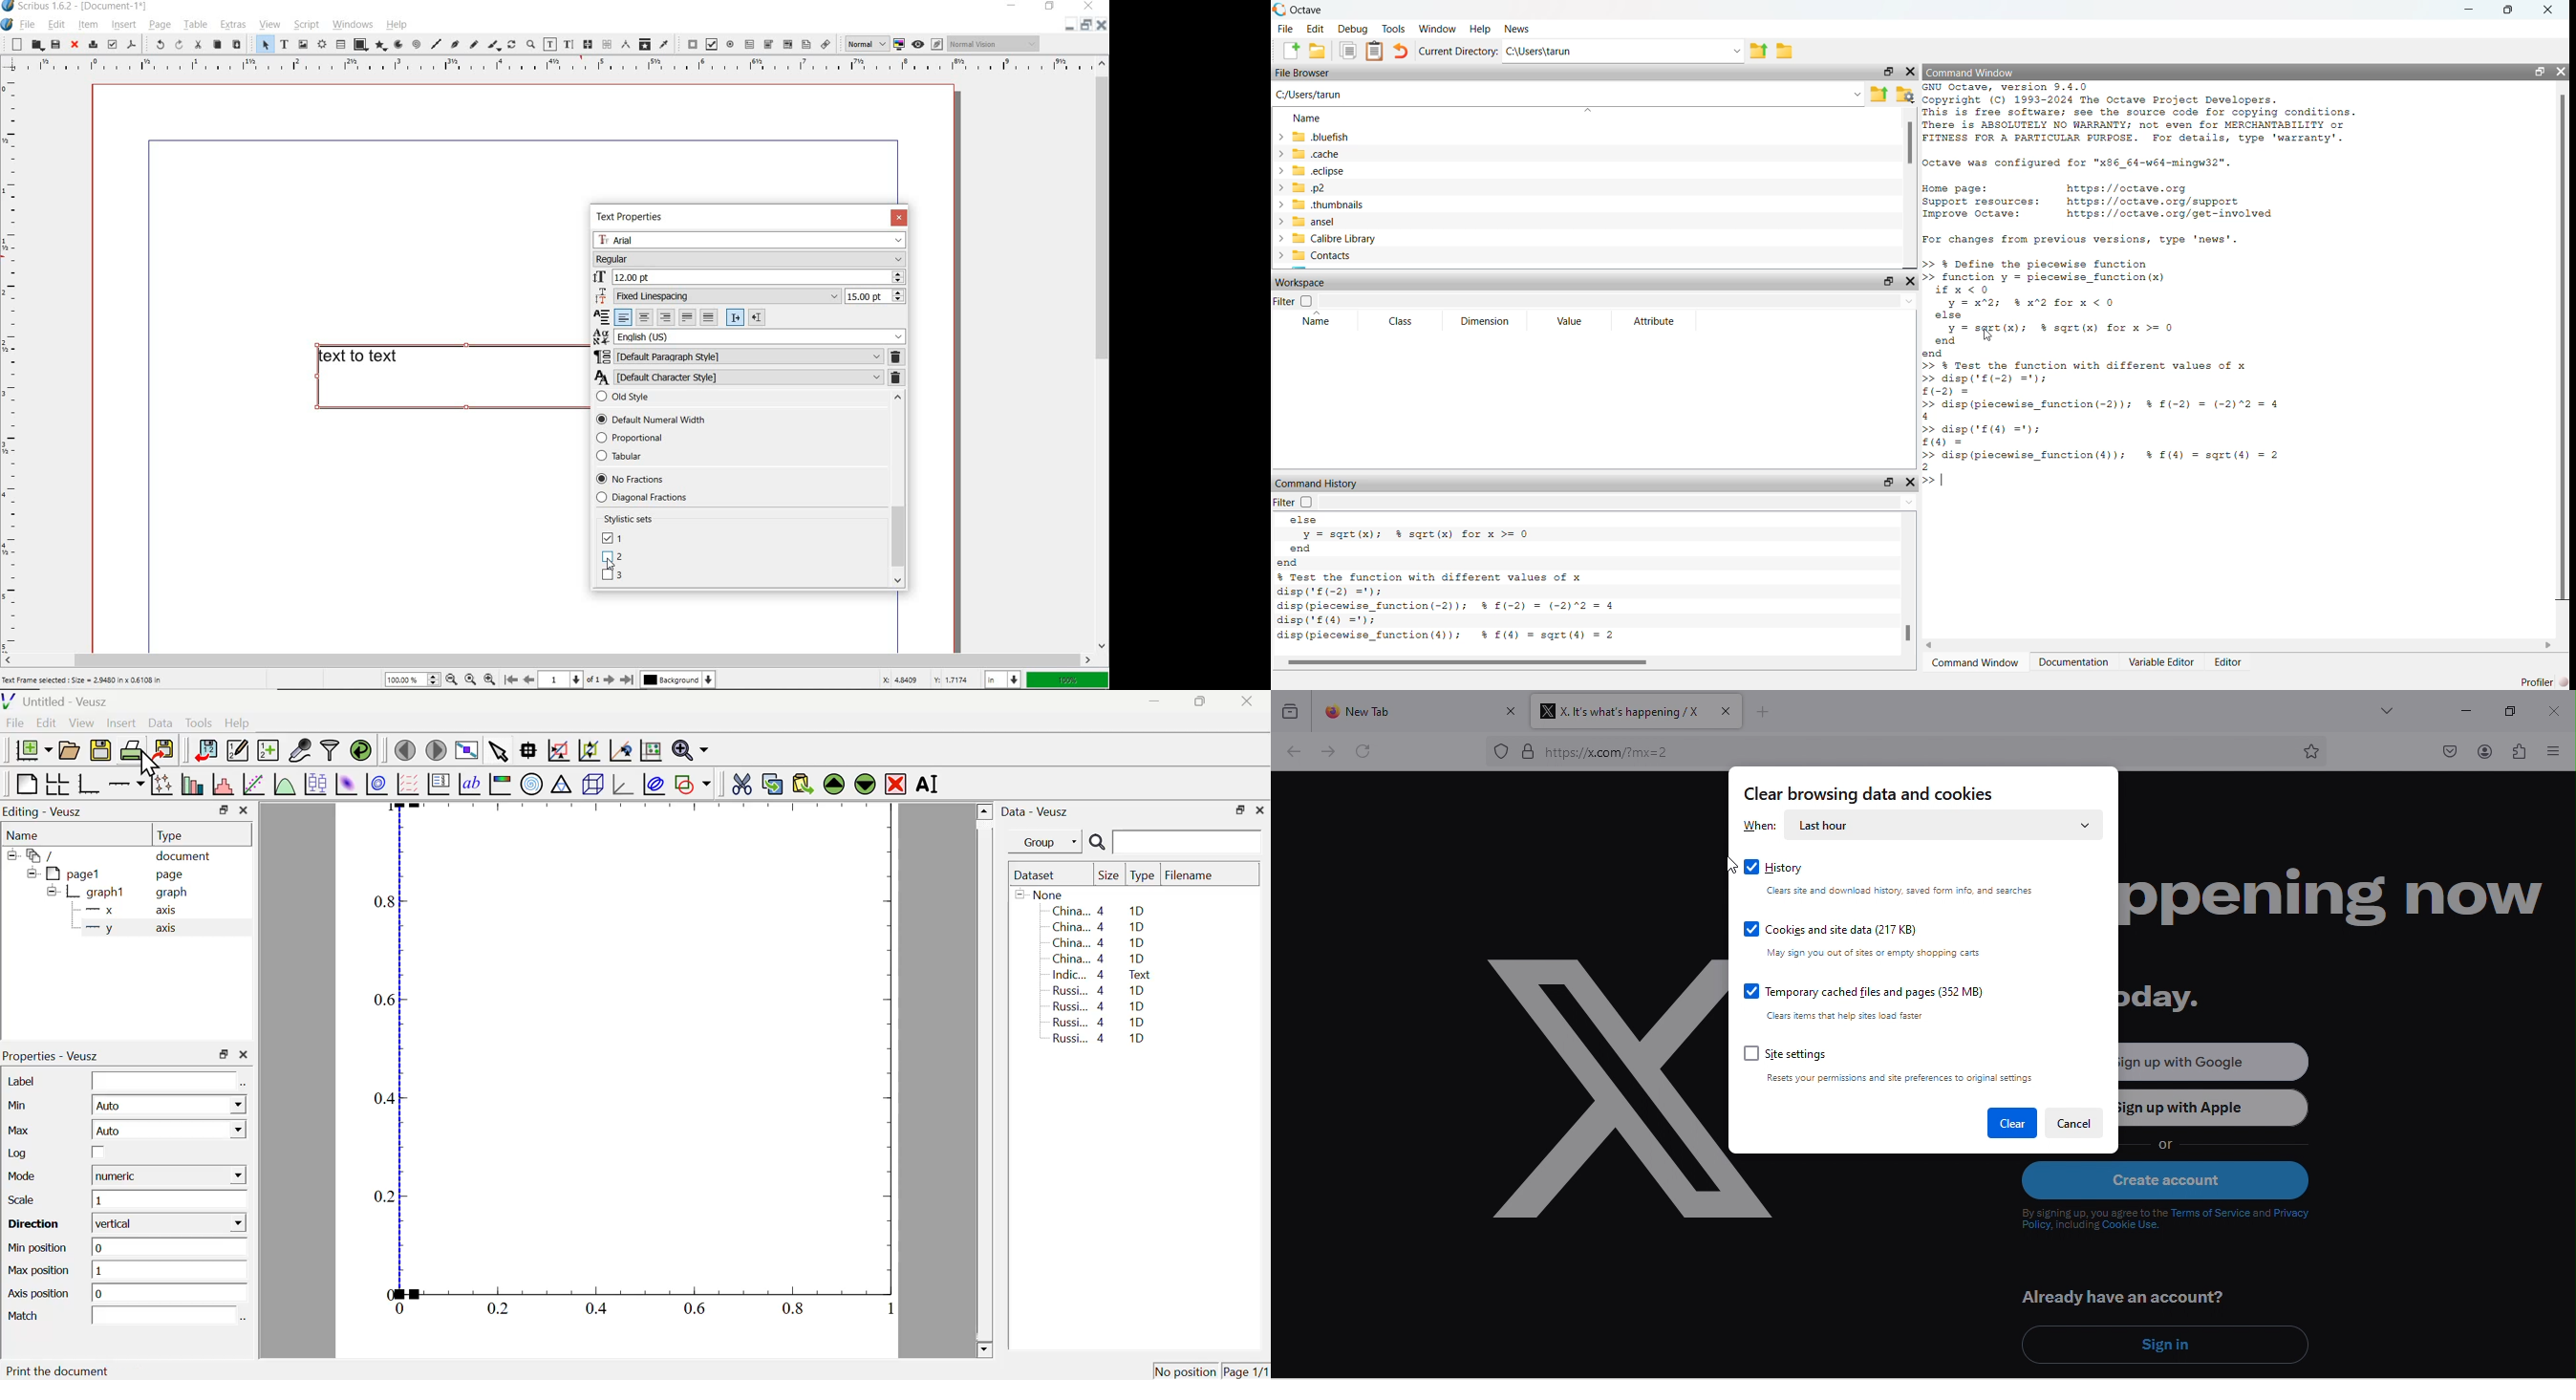 This screenshot has height=1400, width=2576. I want to click on Last page, so click(625, 679).